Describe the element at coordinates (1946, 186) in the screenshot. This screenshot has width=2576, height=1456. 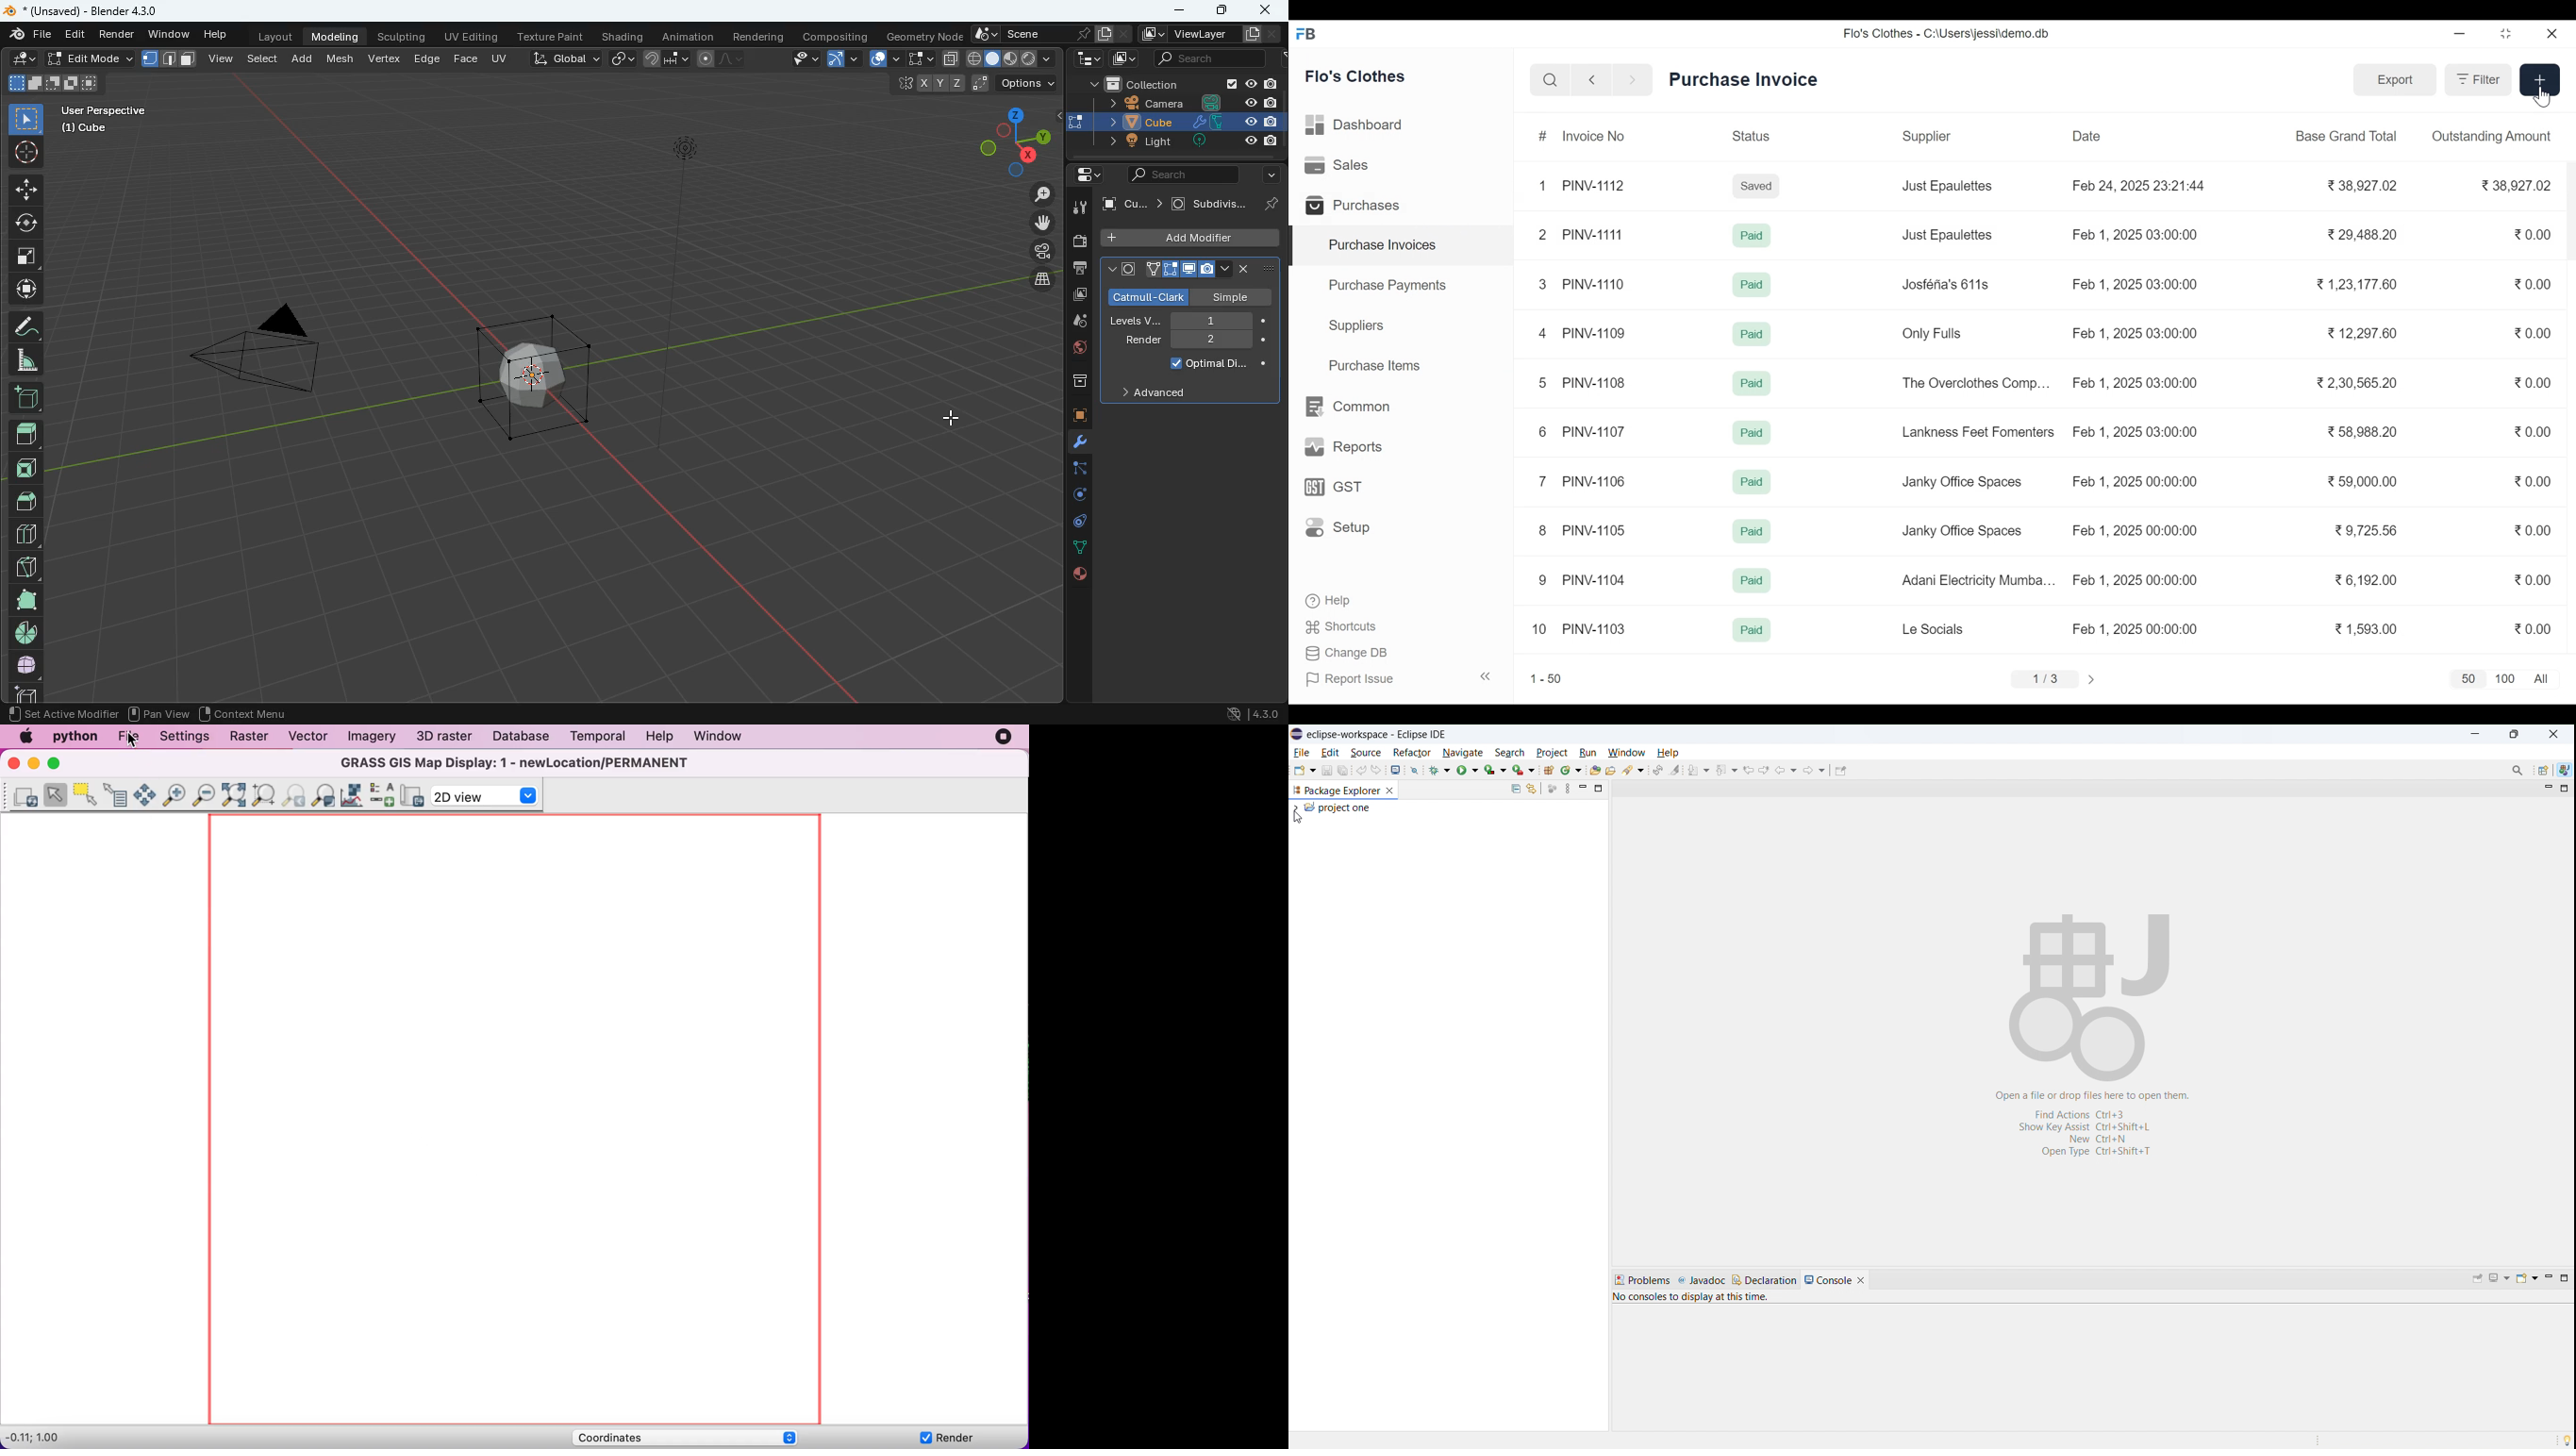
I see `Just Epaulettes` at that location.